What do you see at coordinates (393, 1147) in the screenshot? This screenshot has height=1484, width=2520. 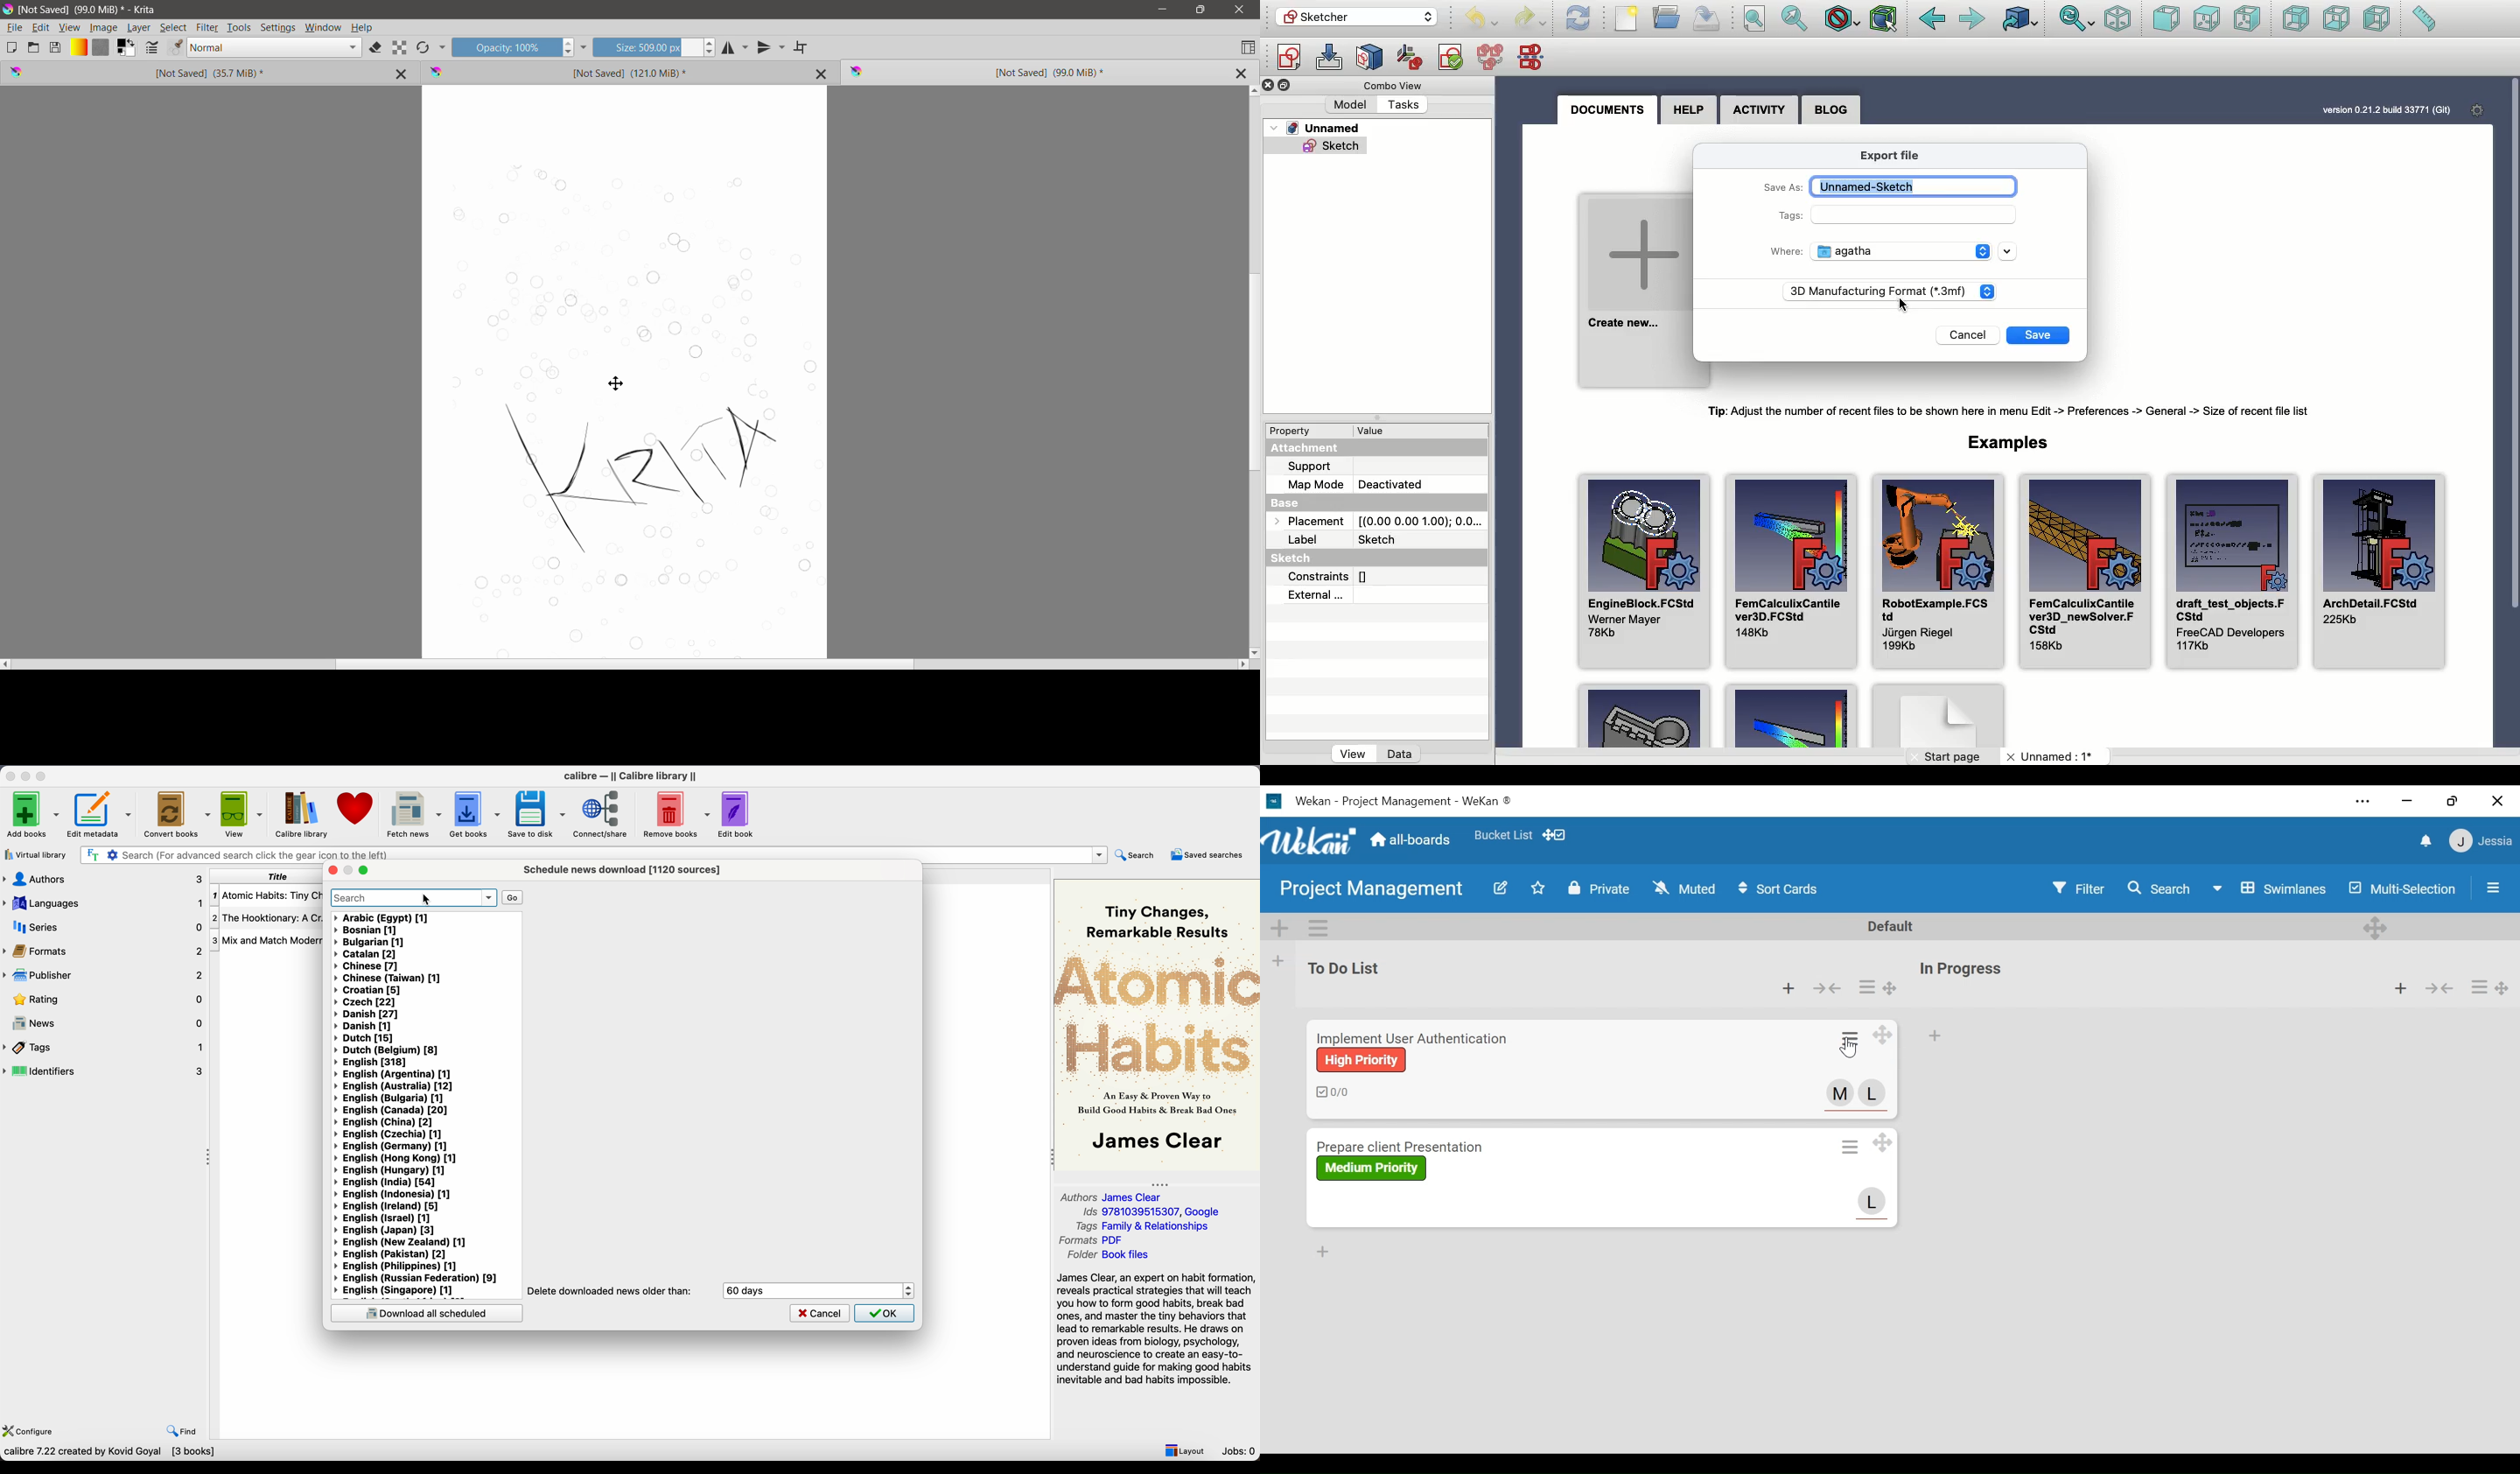 I see `English (Germany) [1]` at bounding box center [393, 1147].